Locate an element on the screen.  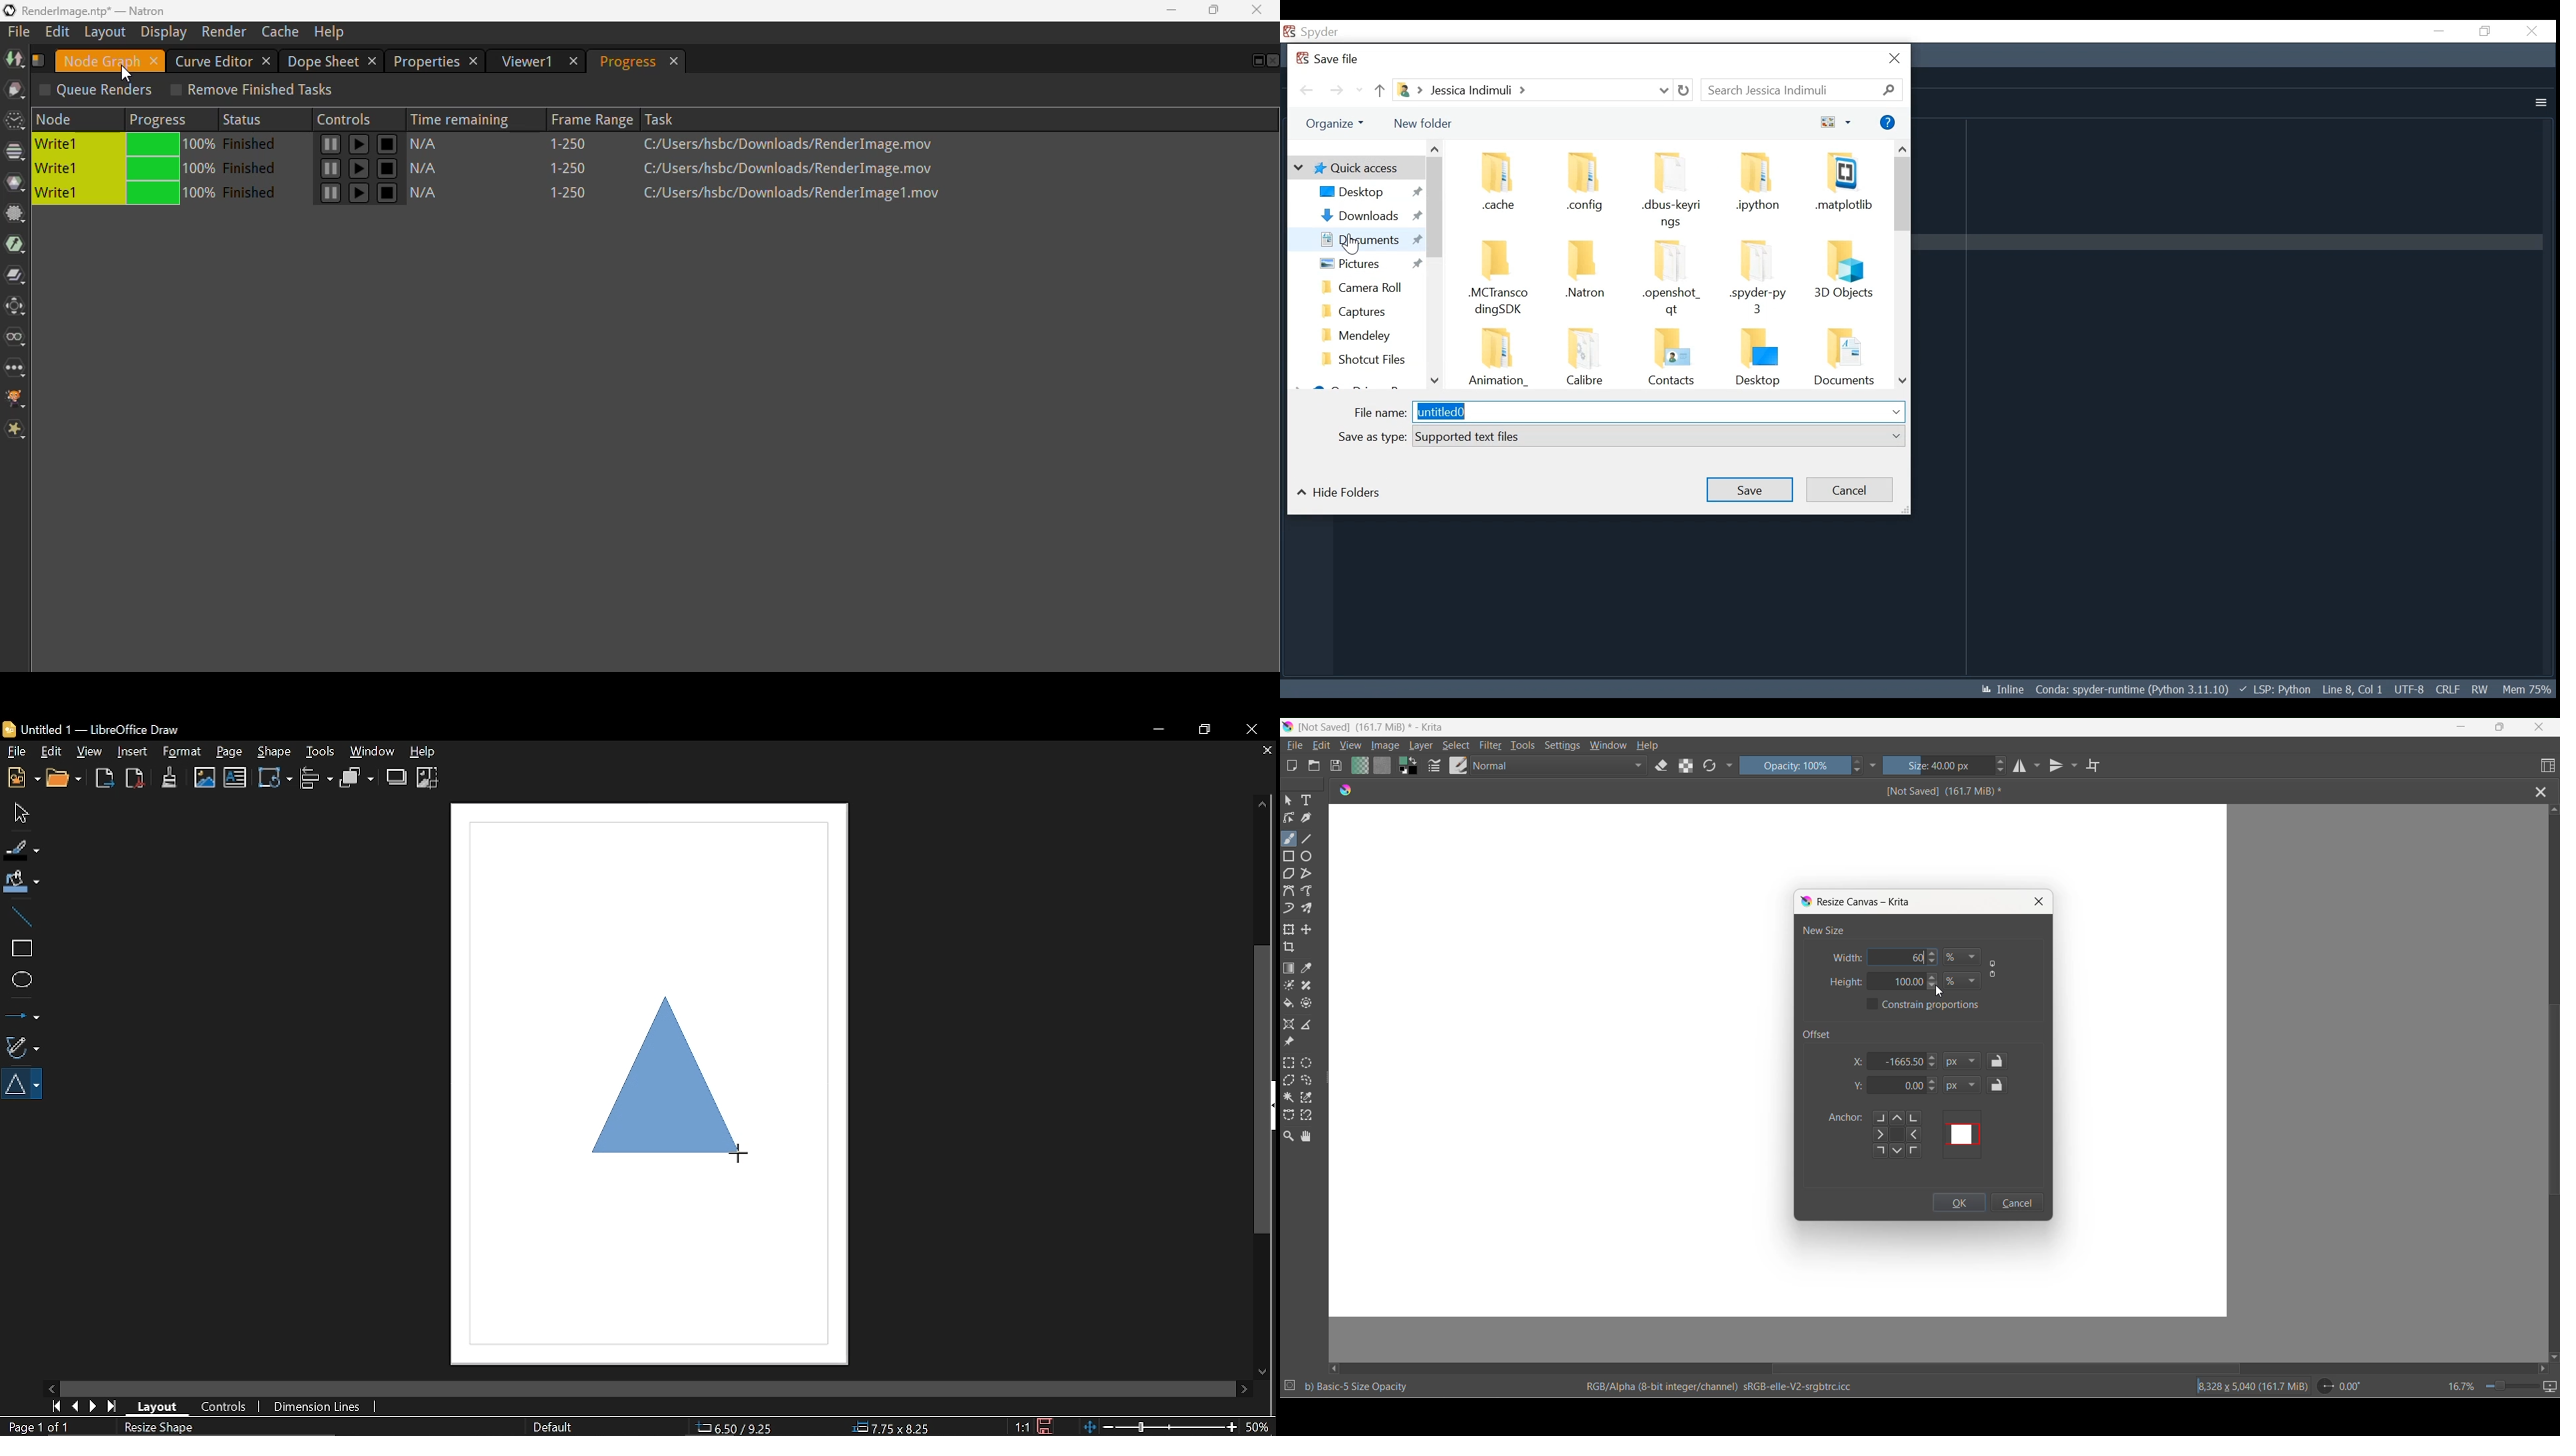
horizontal mirror tool settings dropdown button is located at coordinates (2039, 769).